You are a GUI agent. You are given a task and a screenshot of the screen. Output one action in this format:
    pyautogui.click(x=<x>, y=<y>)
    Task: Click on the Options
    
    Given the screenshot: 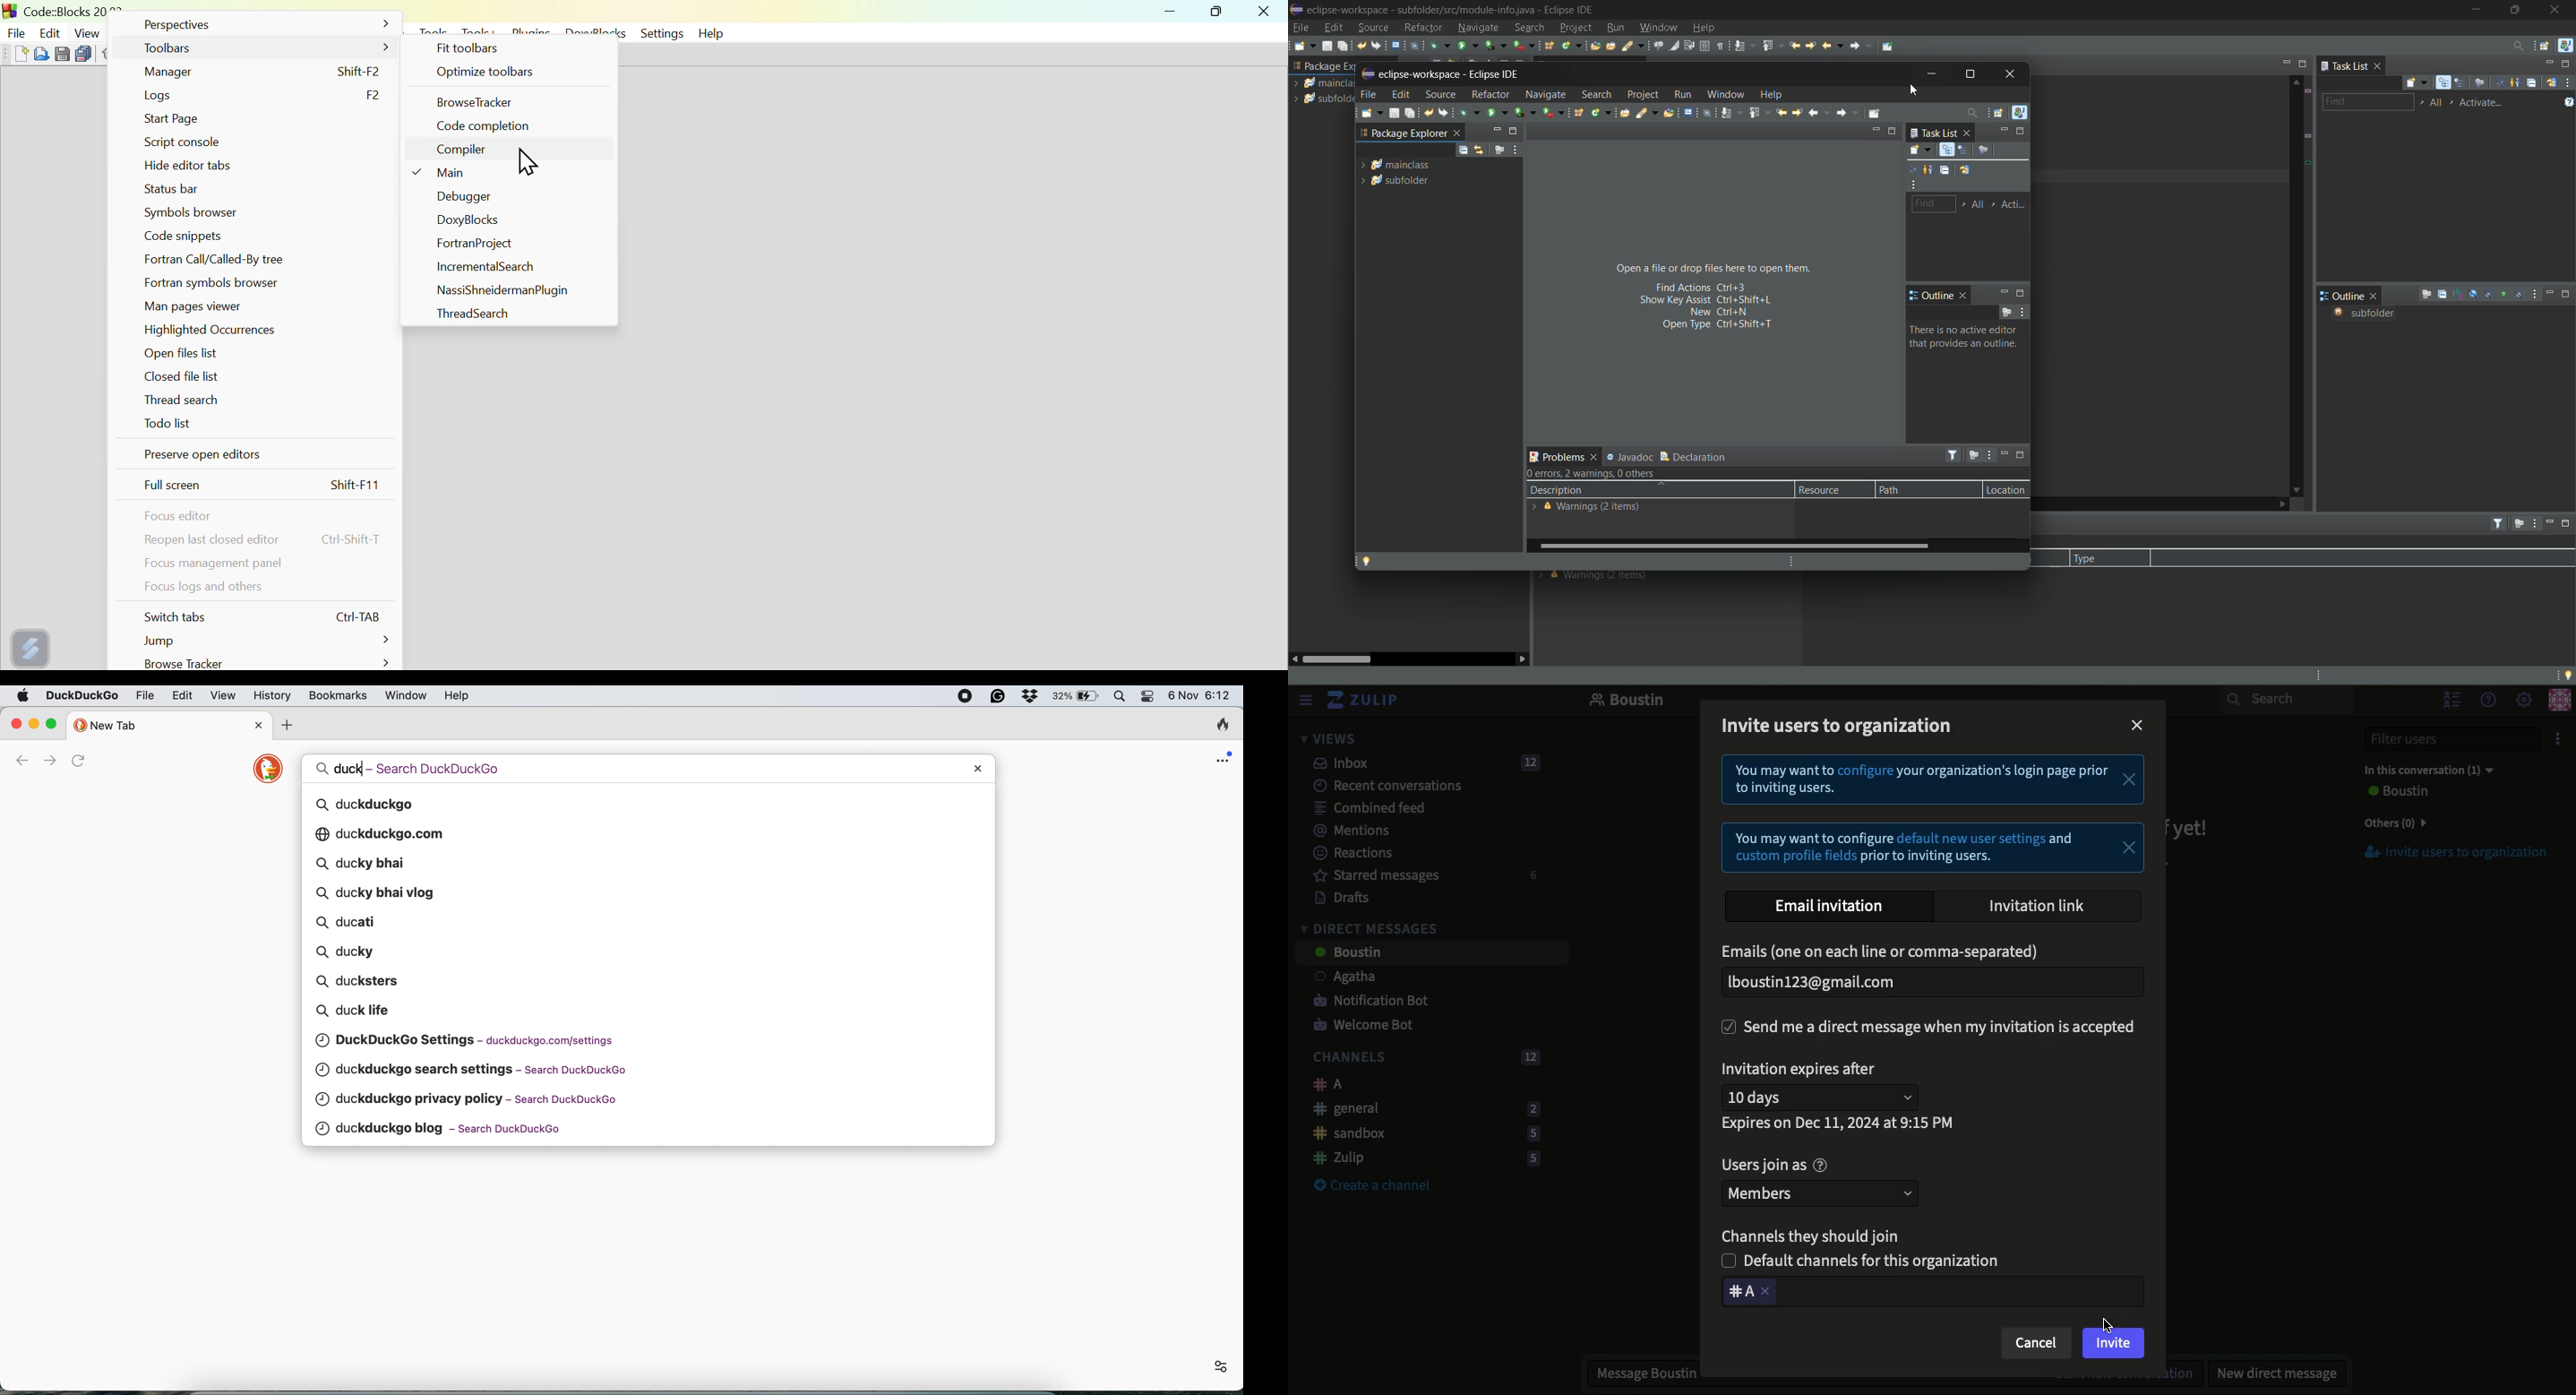 What is the action you would take?
    pyautogui.click(x=2555, y=739)
    